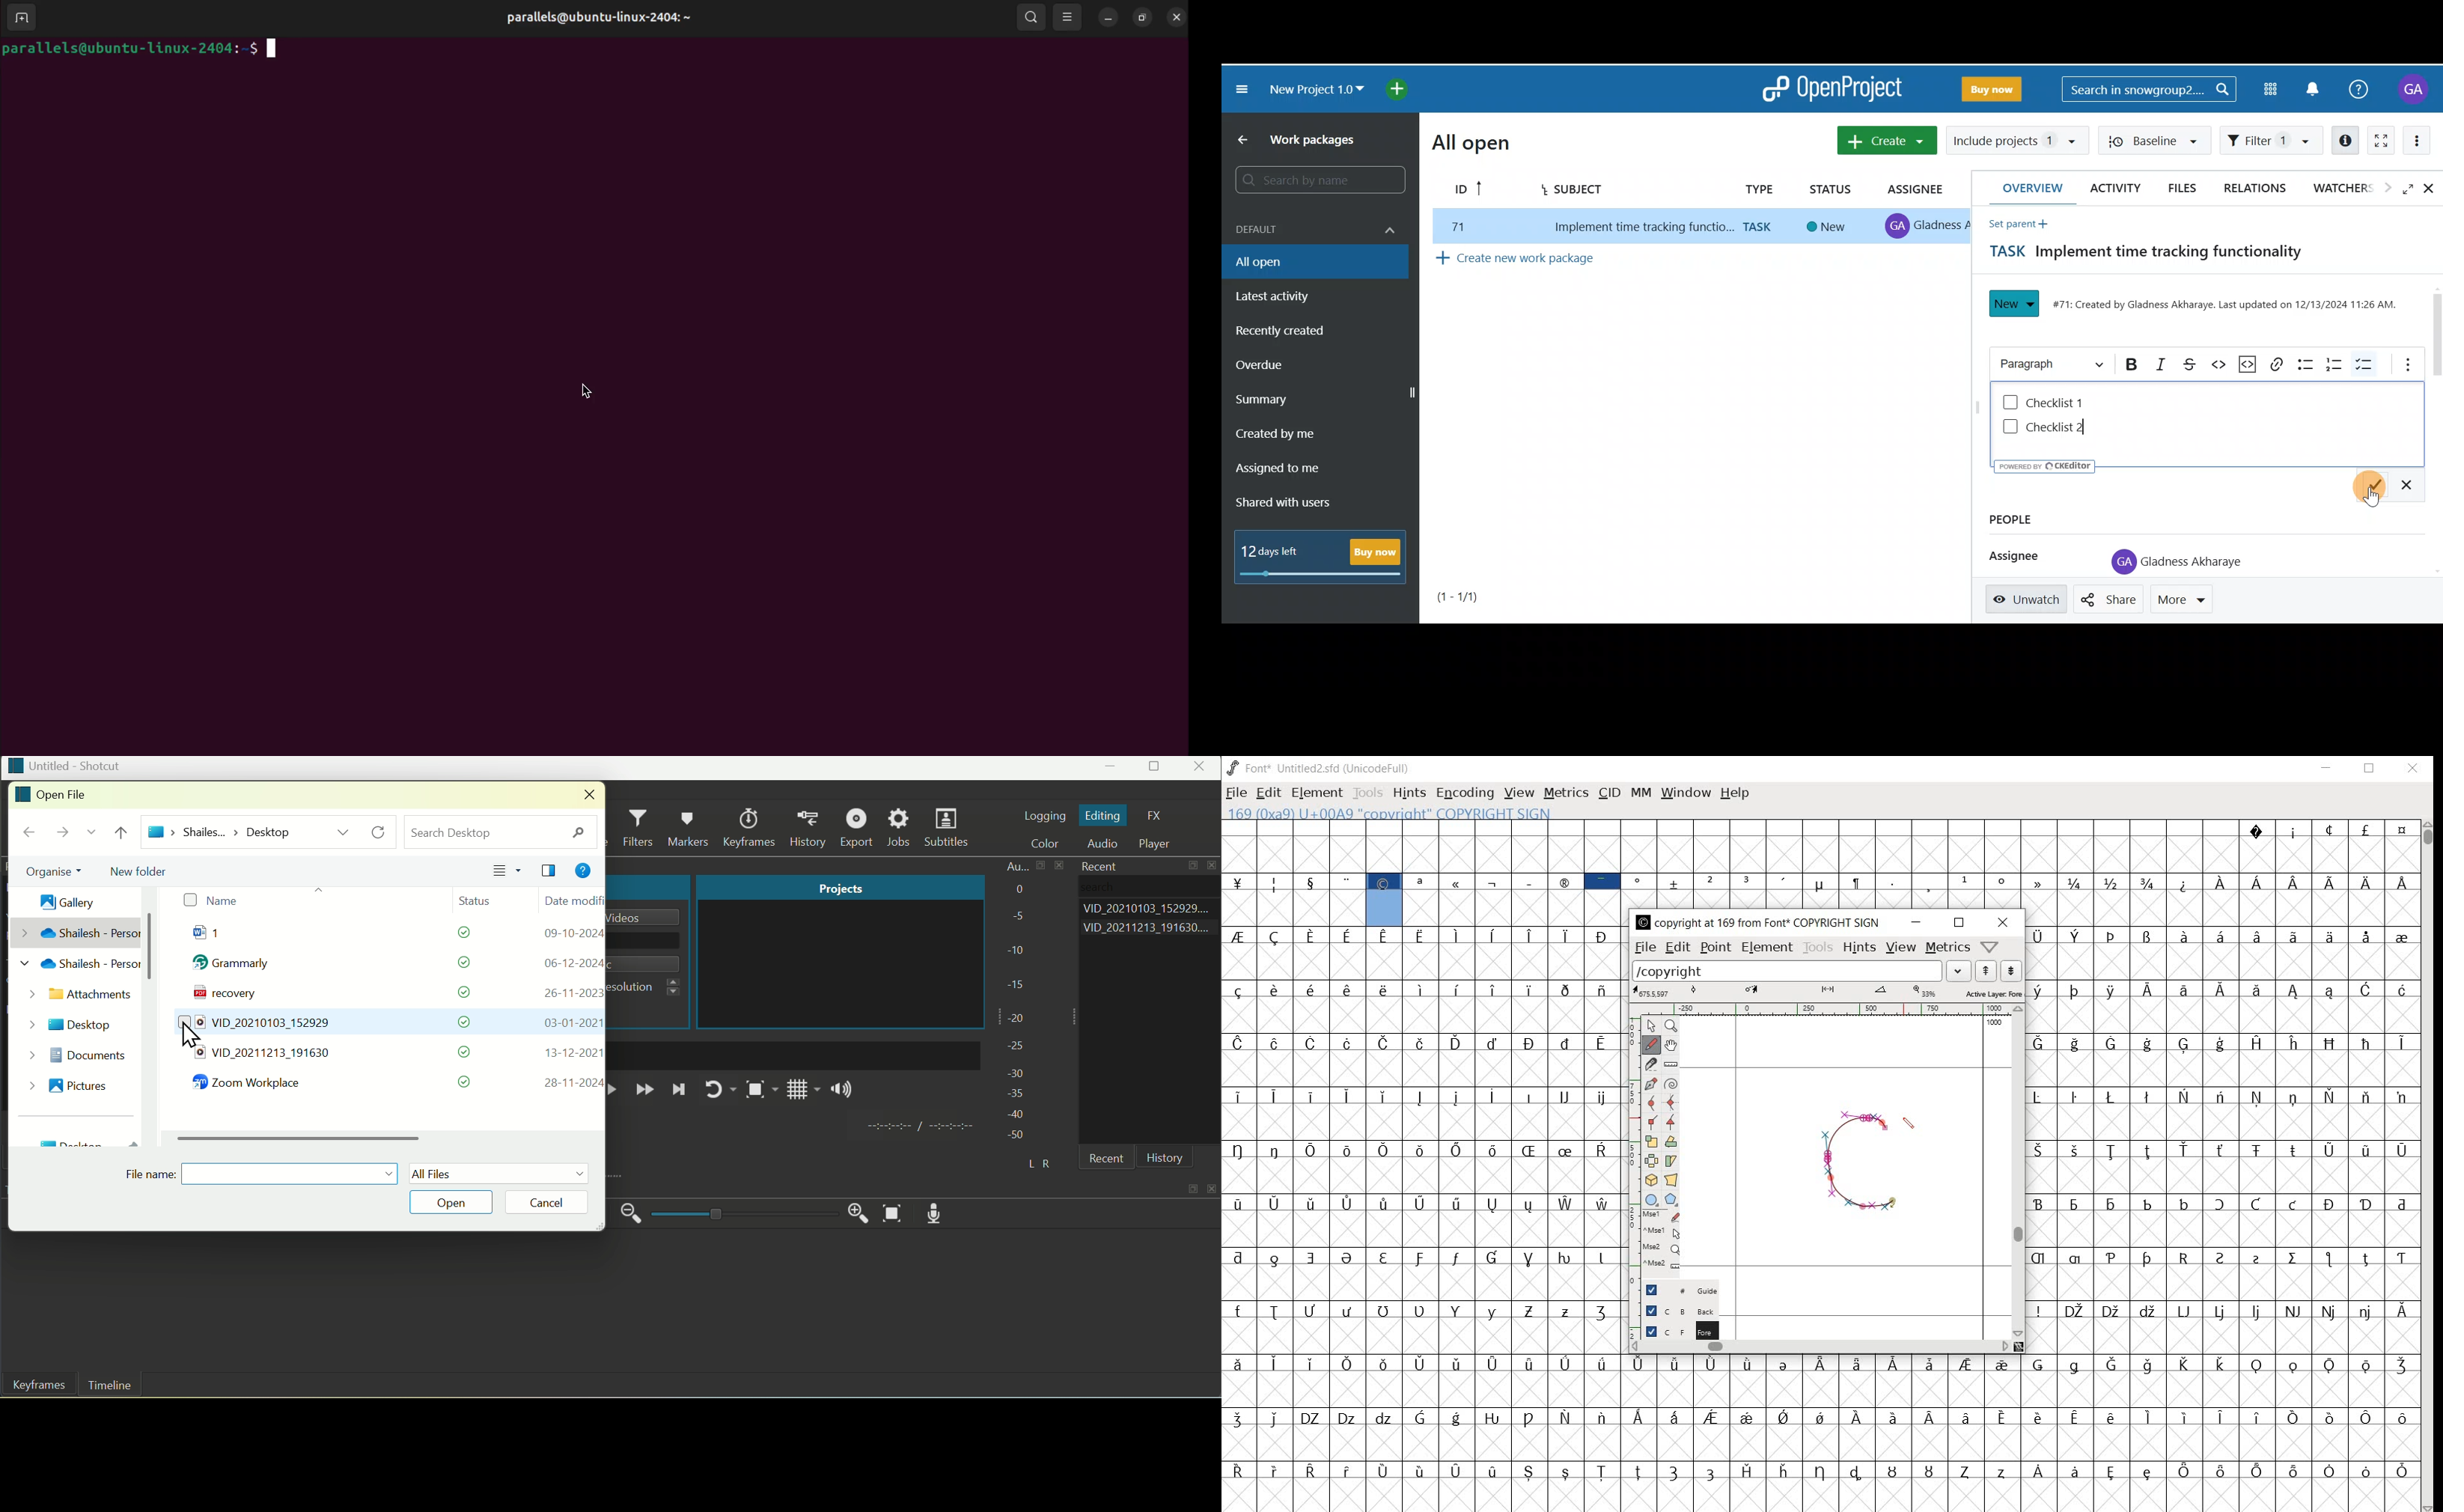 This screenshot has width=2464, height=1512. I want to click on cursor, so click(192, 1036).